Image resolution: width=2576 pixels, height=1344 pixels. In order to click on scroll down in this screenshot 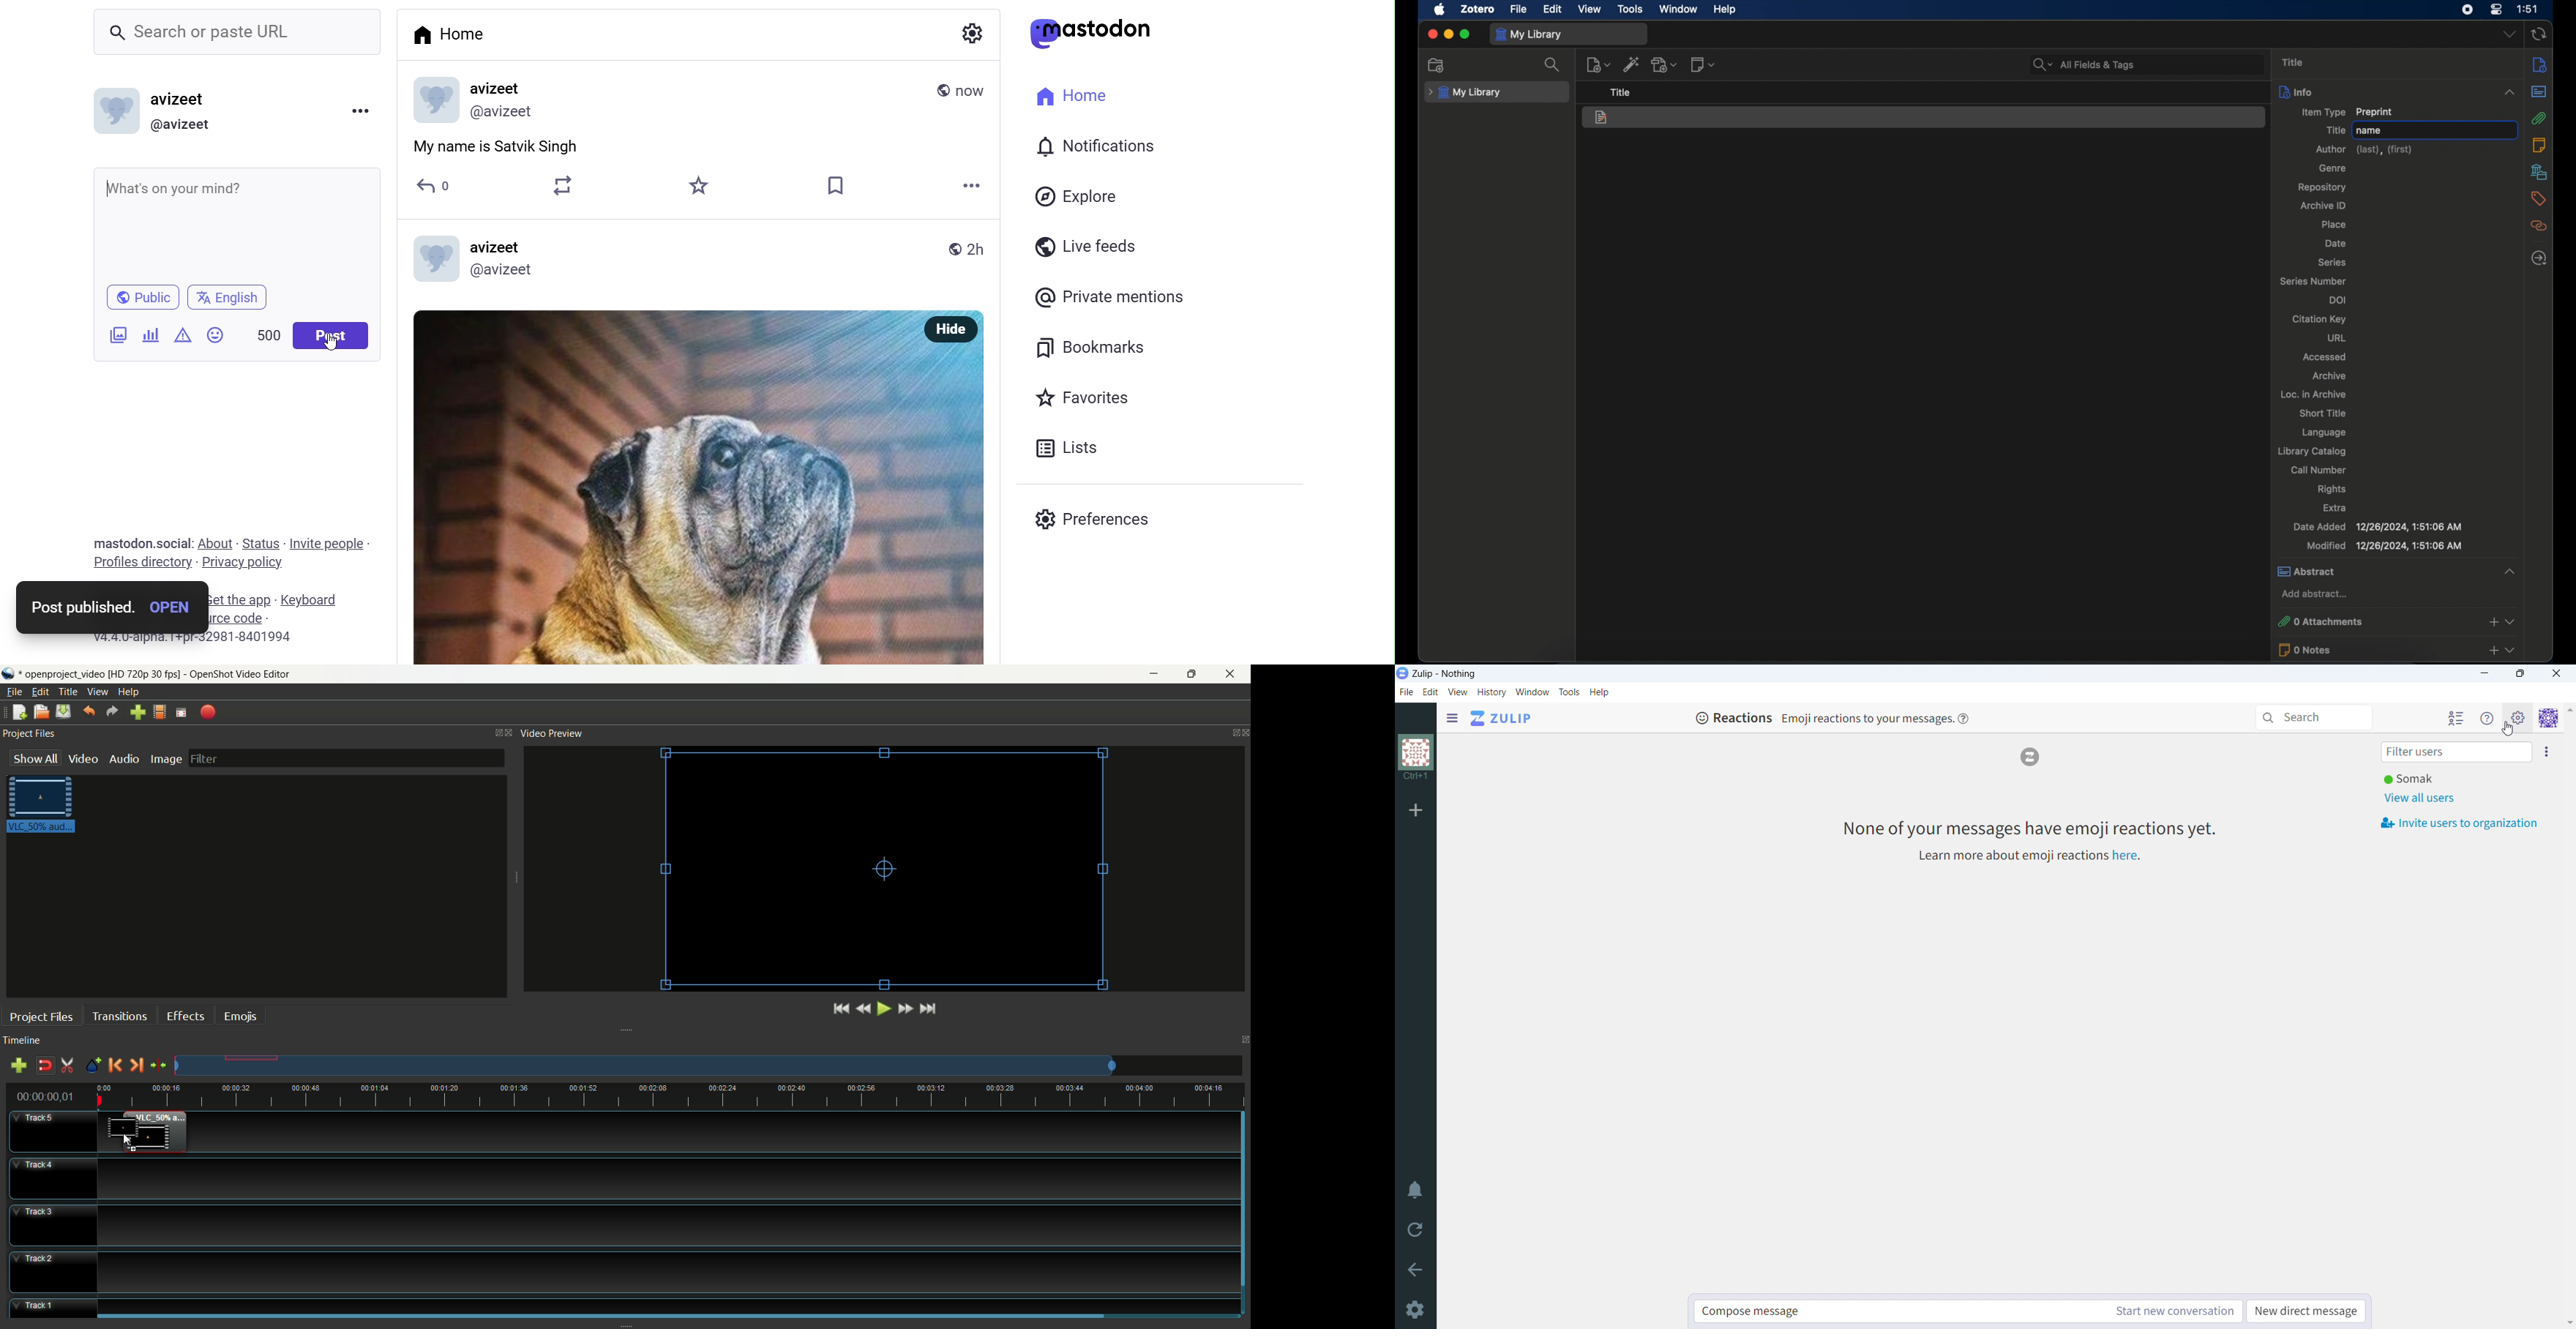, I will do `click(2569, 1322)`.